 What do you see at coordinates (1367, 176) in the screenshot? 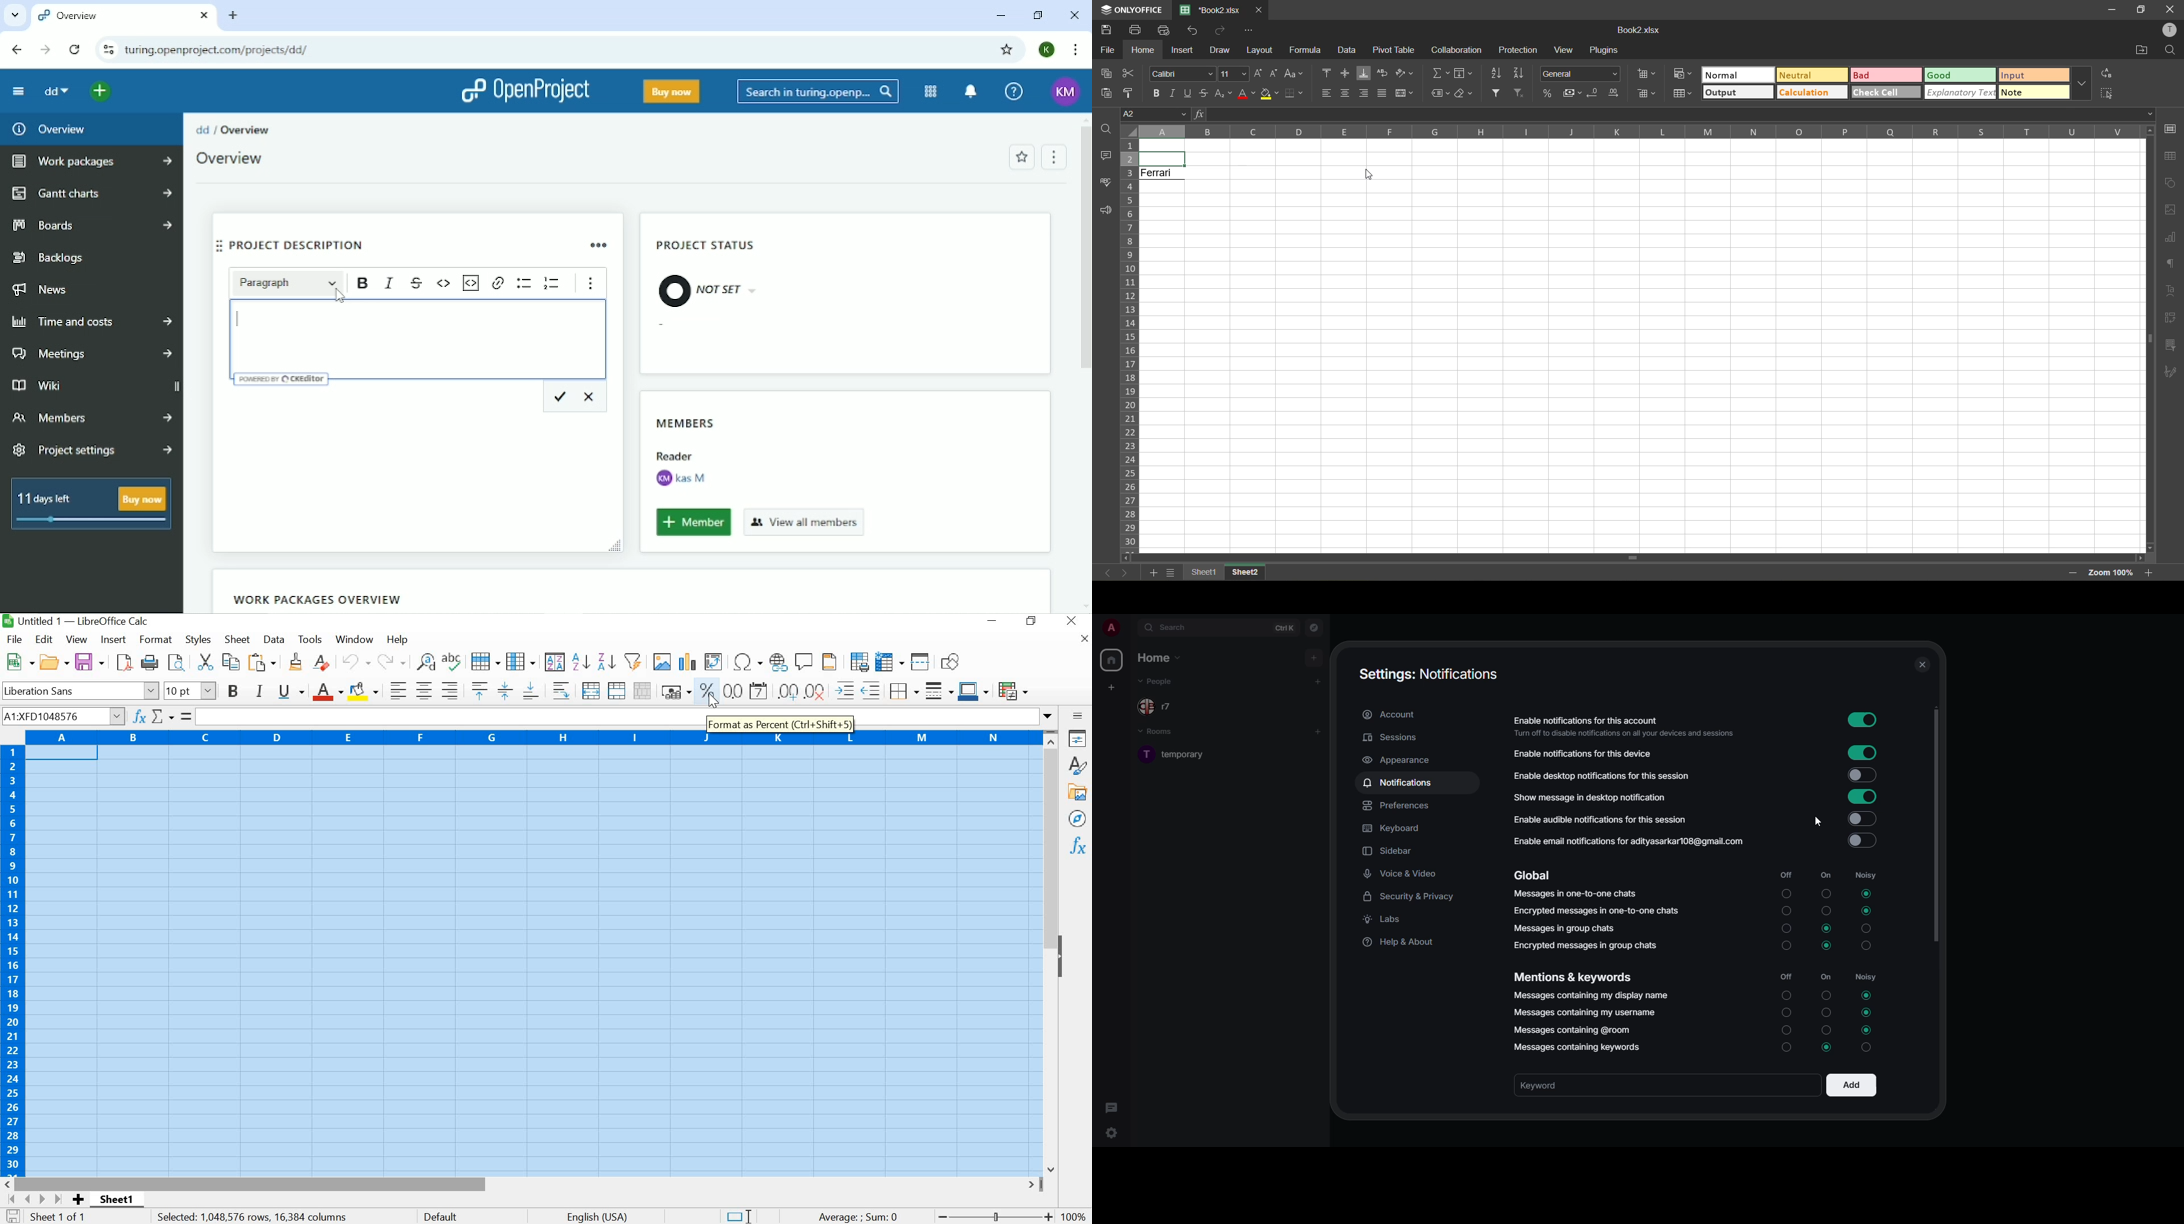
I see `cursor` at bounding box center [1367, 176].